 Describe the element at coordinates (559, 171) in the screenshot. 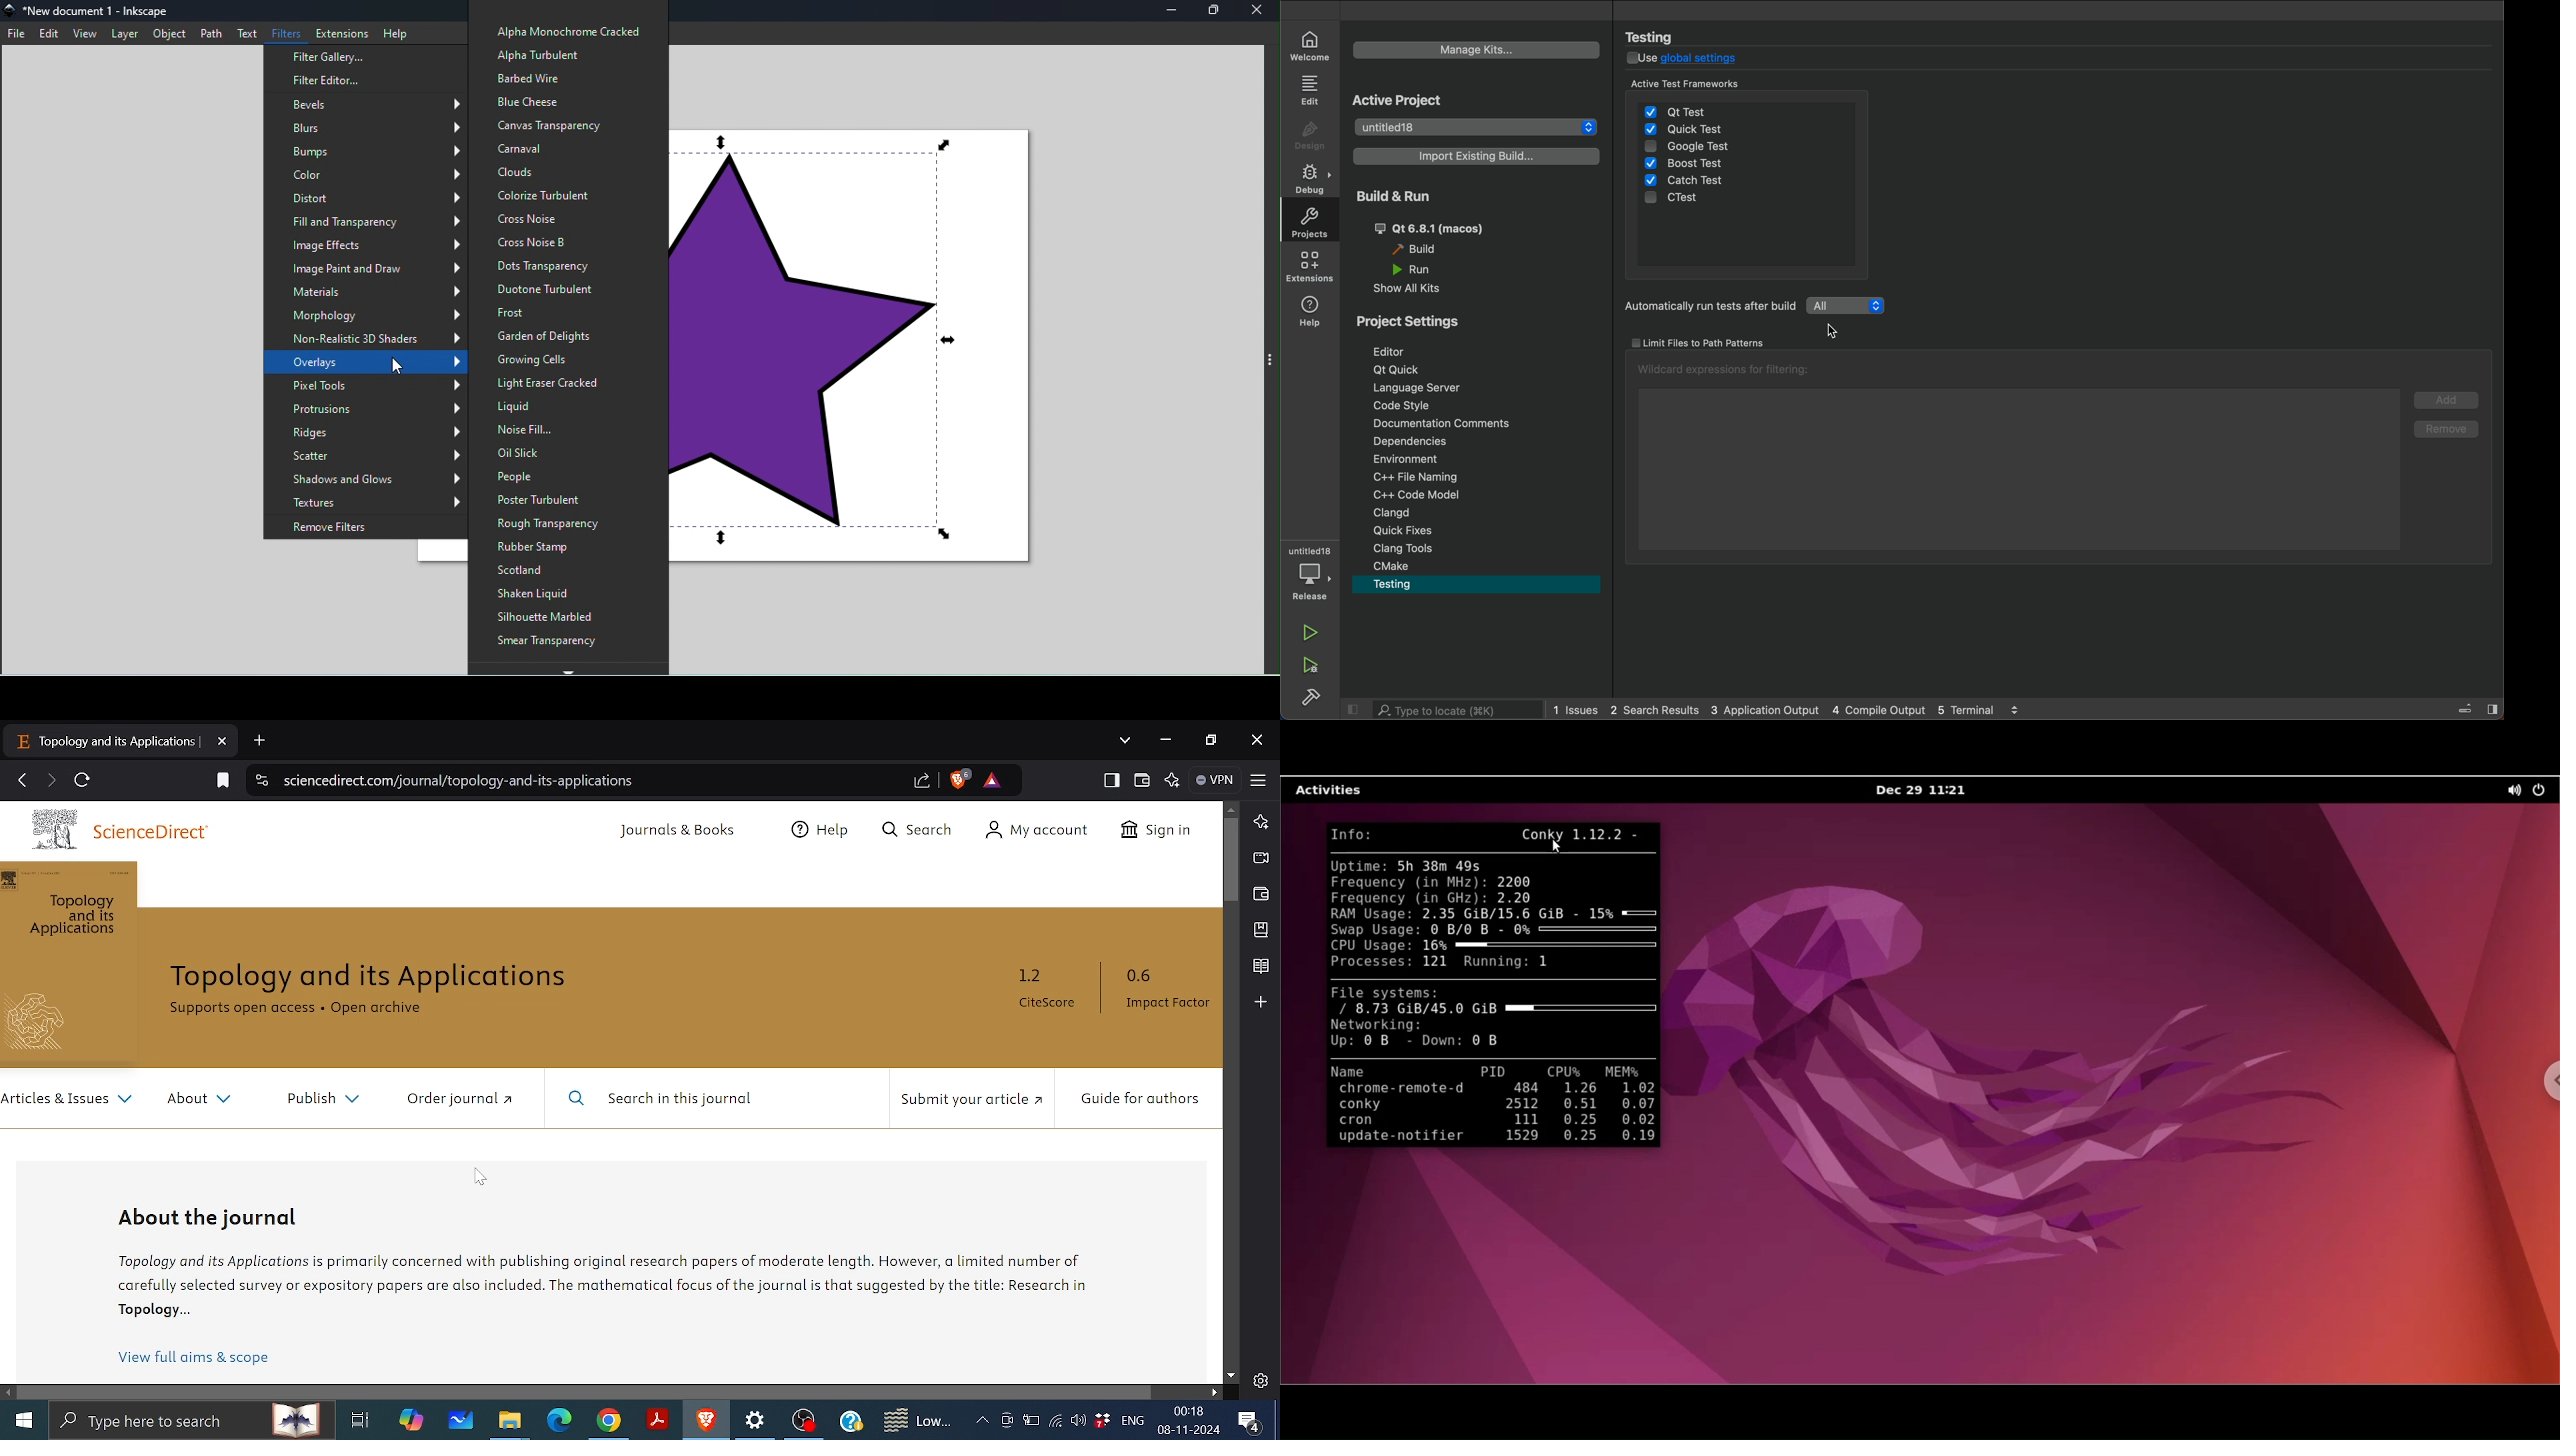

I see `Clouds` at that location.